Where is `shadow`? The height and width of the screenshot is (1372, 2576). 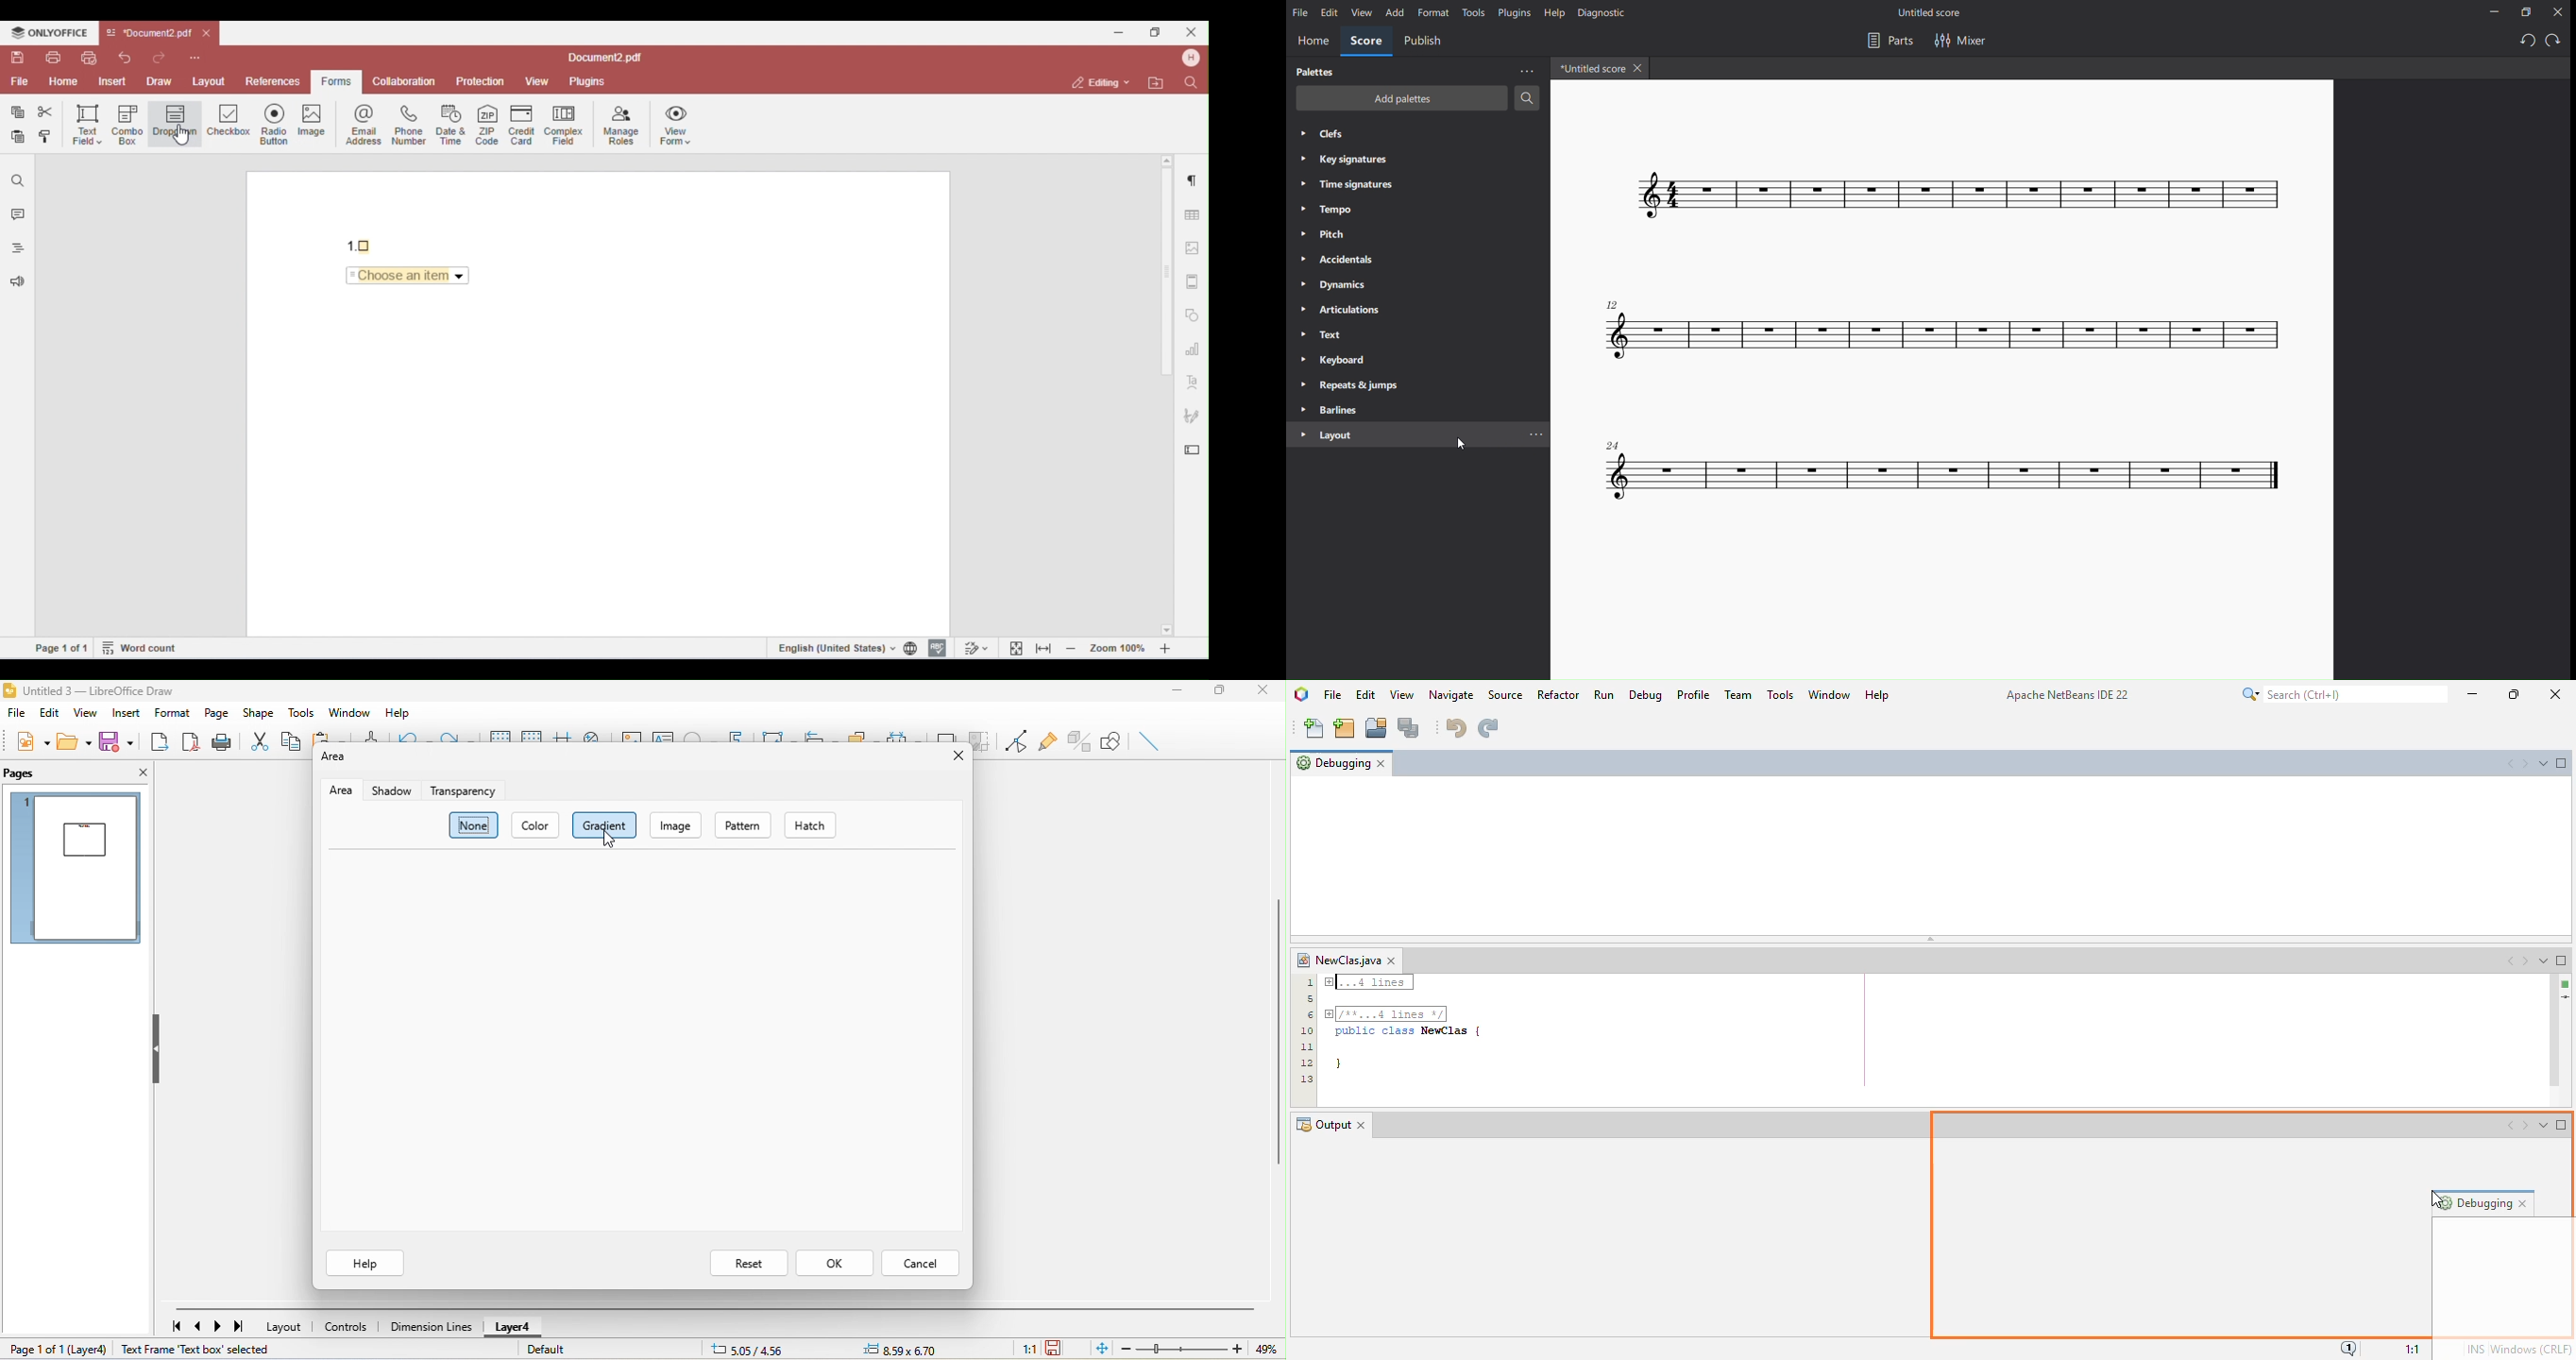 shadow is located at coordinates (947, 732).